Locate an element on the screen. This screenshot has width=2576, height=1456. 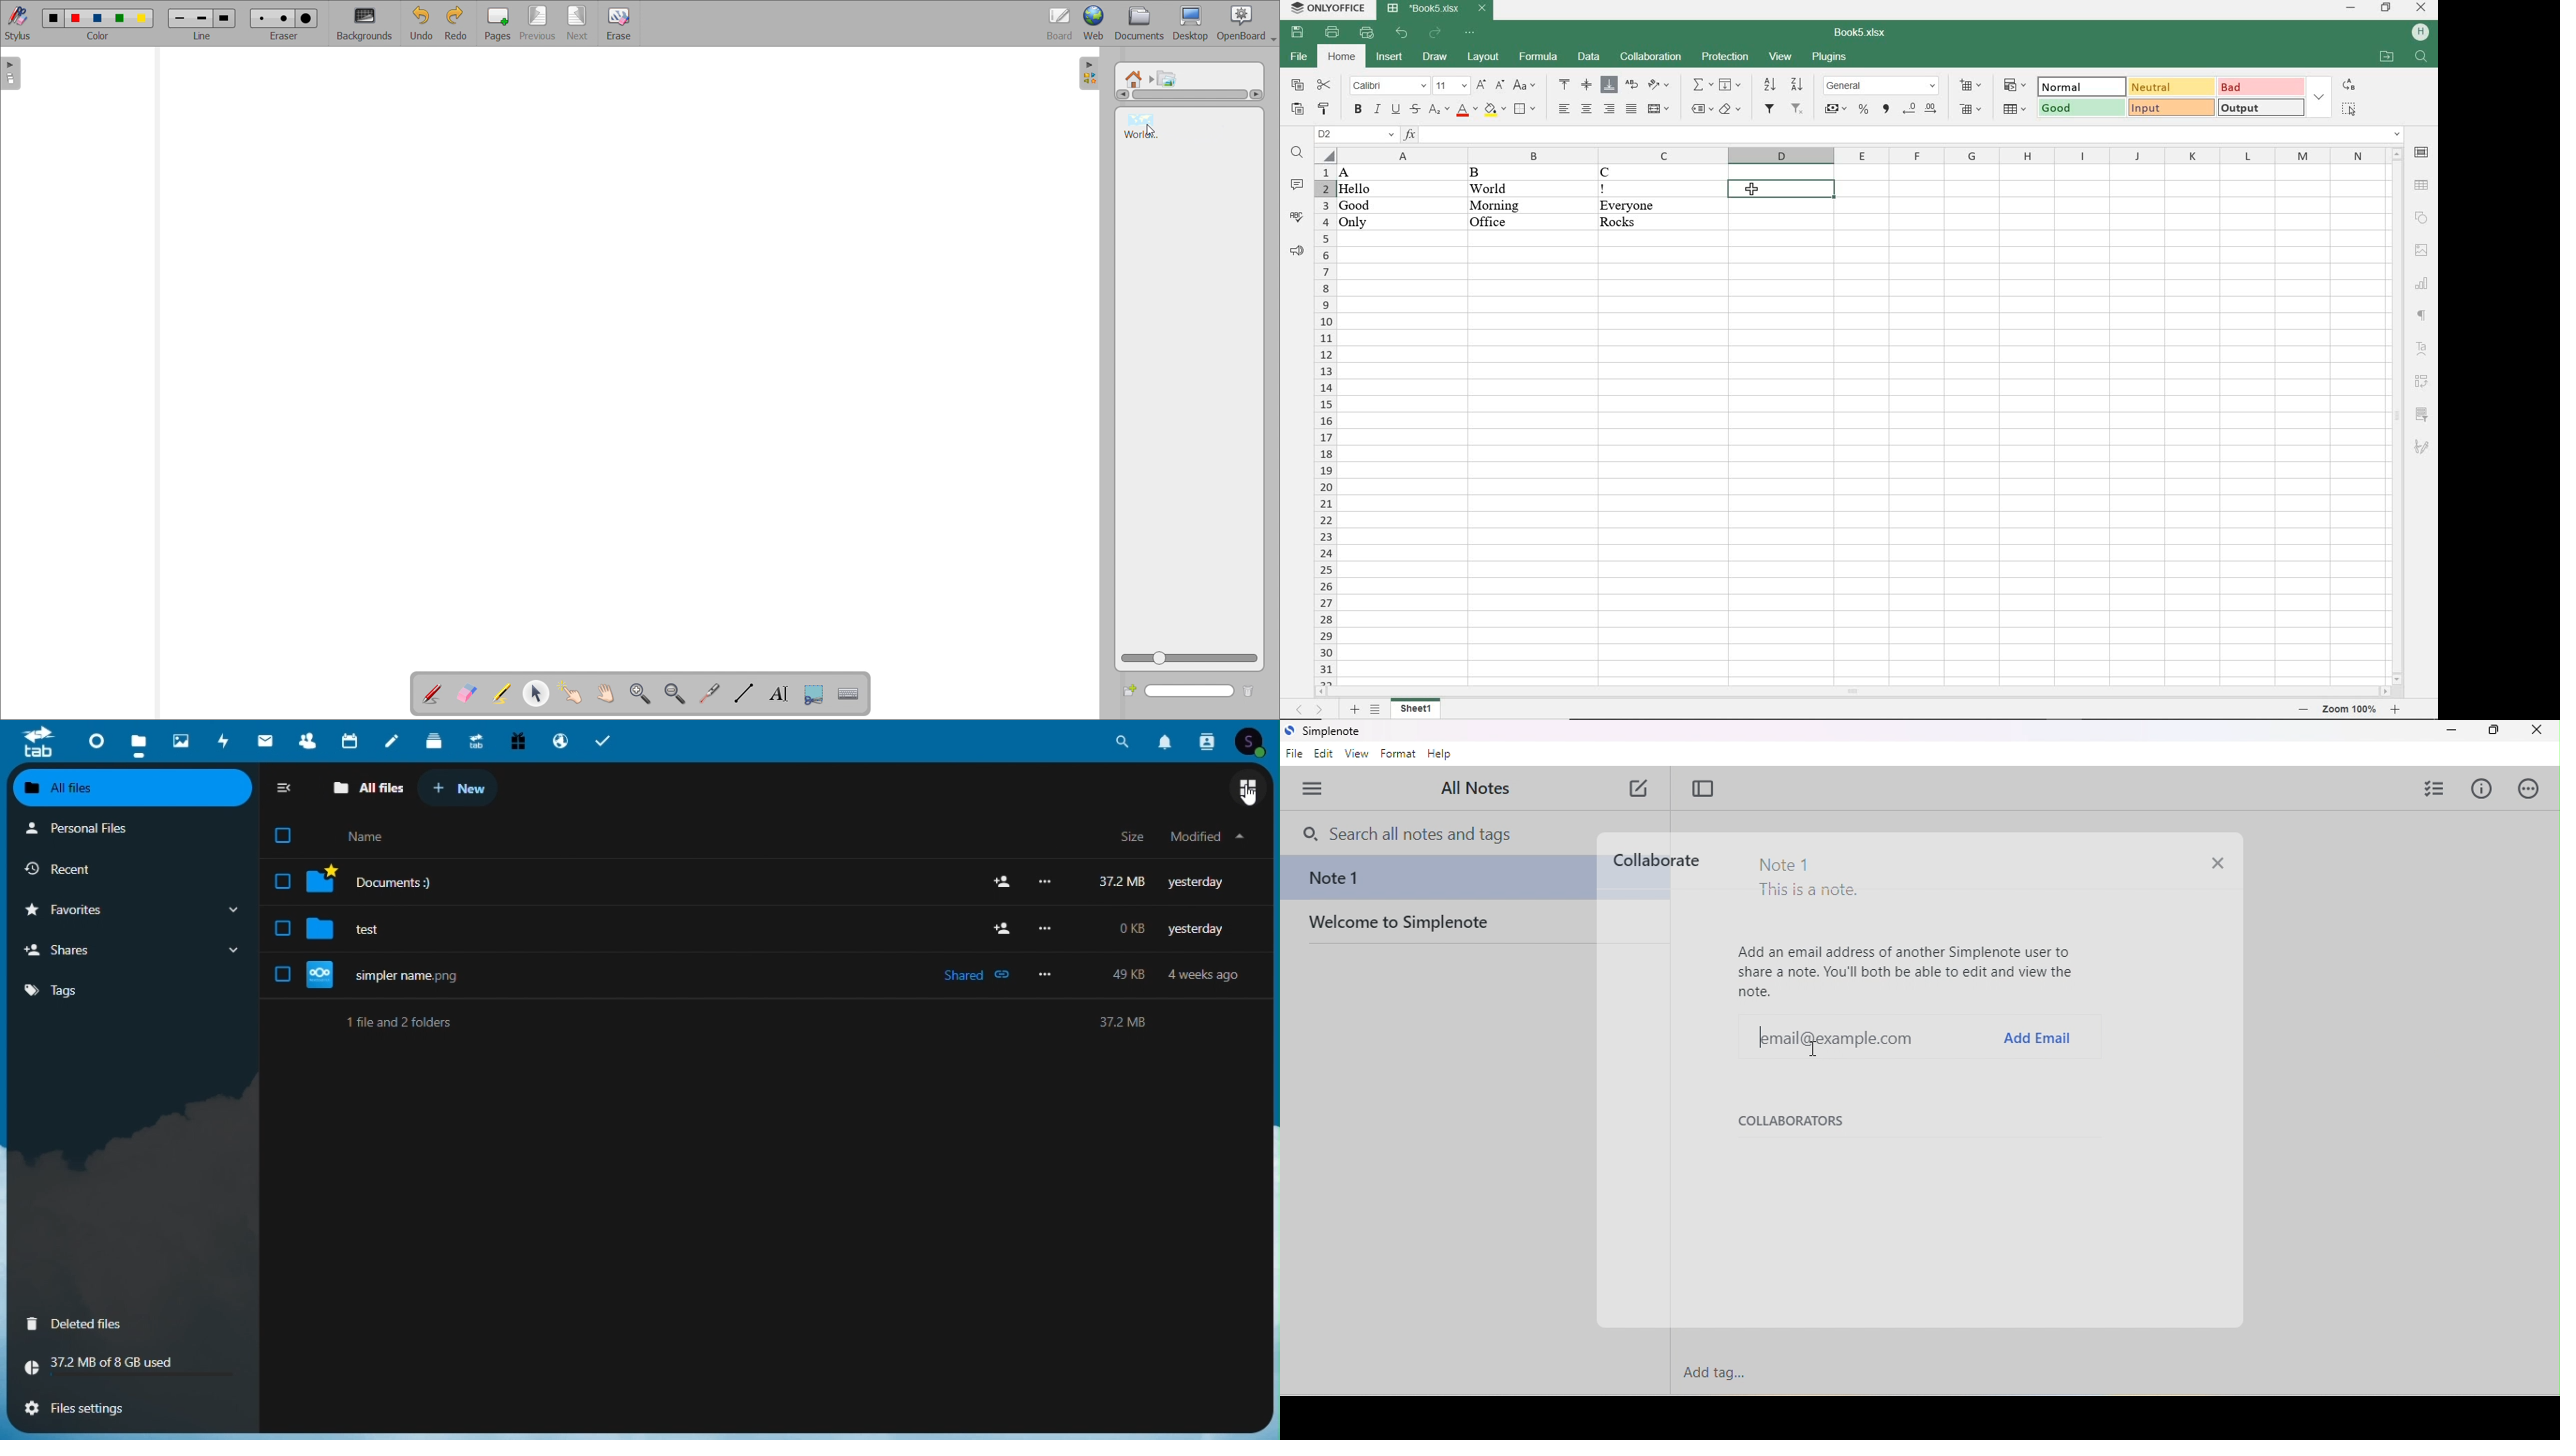
Note 1
This is a note. is located at coordinates (1812, 876).